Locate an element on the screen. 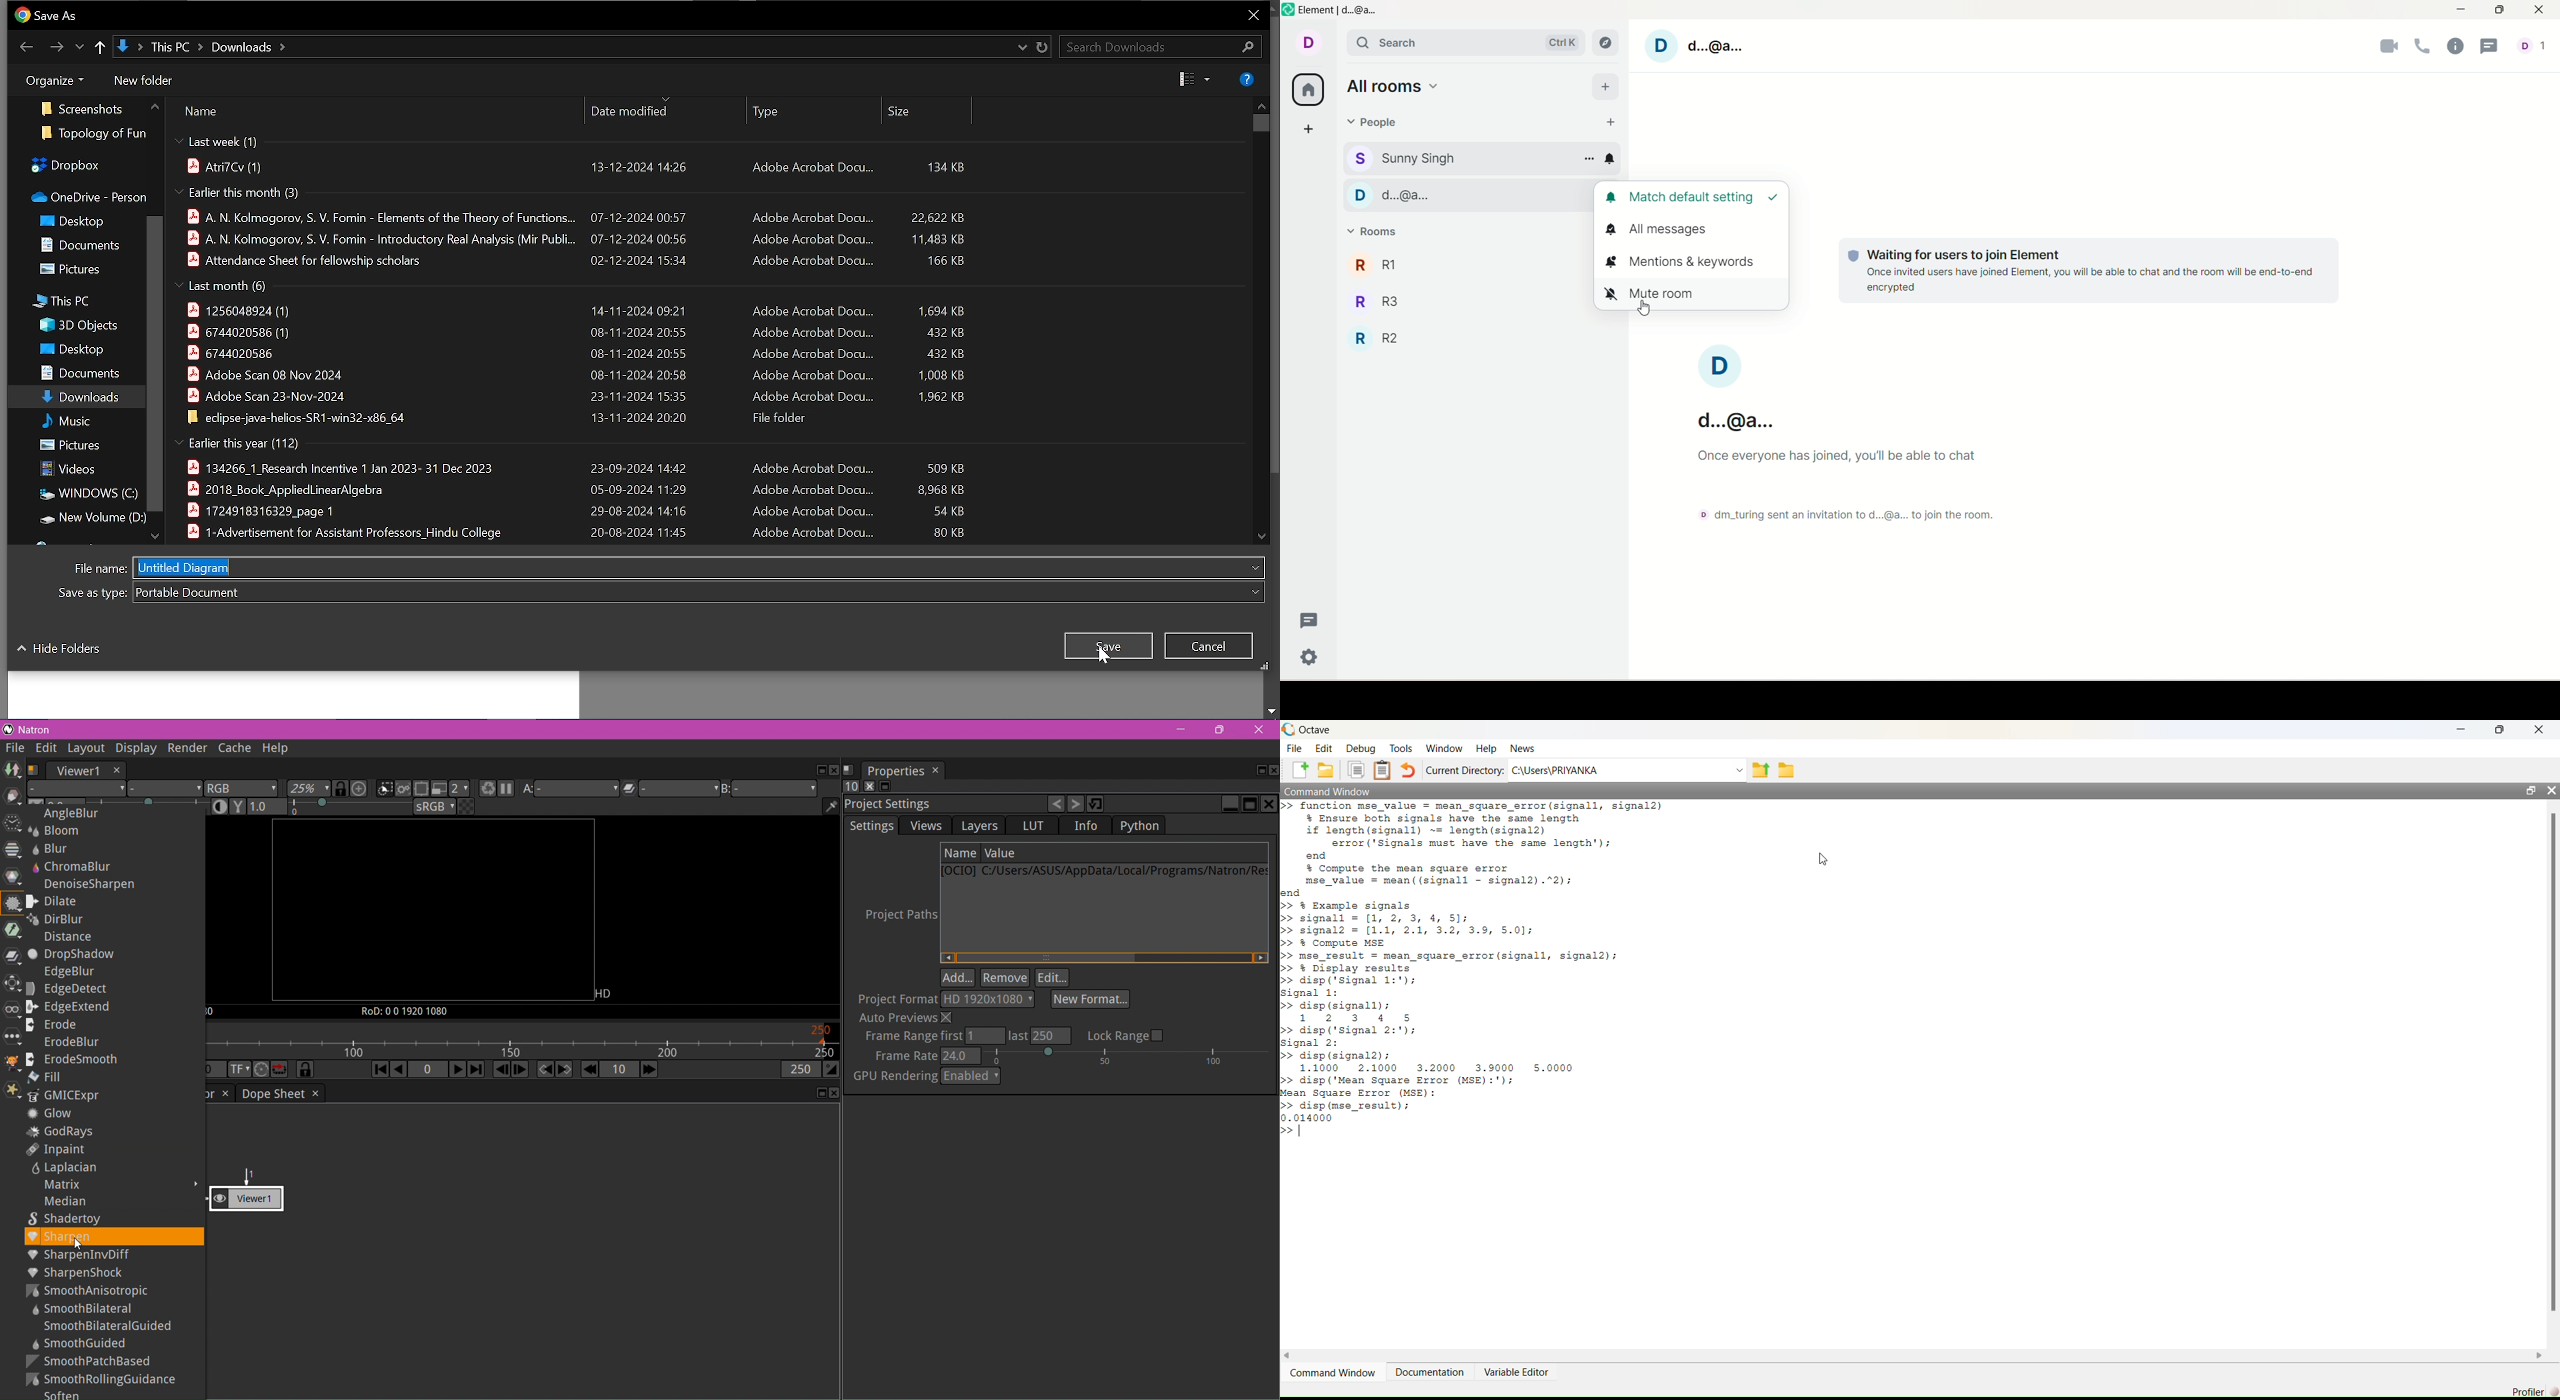  music is located at coordinates (66, 420).